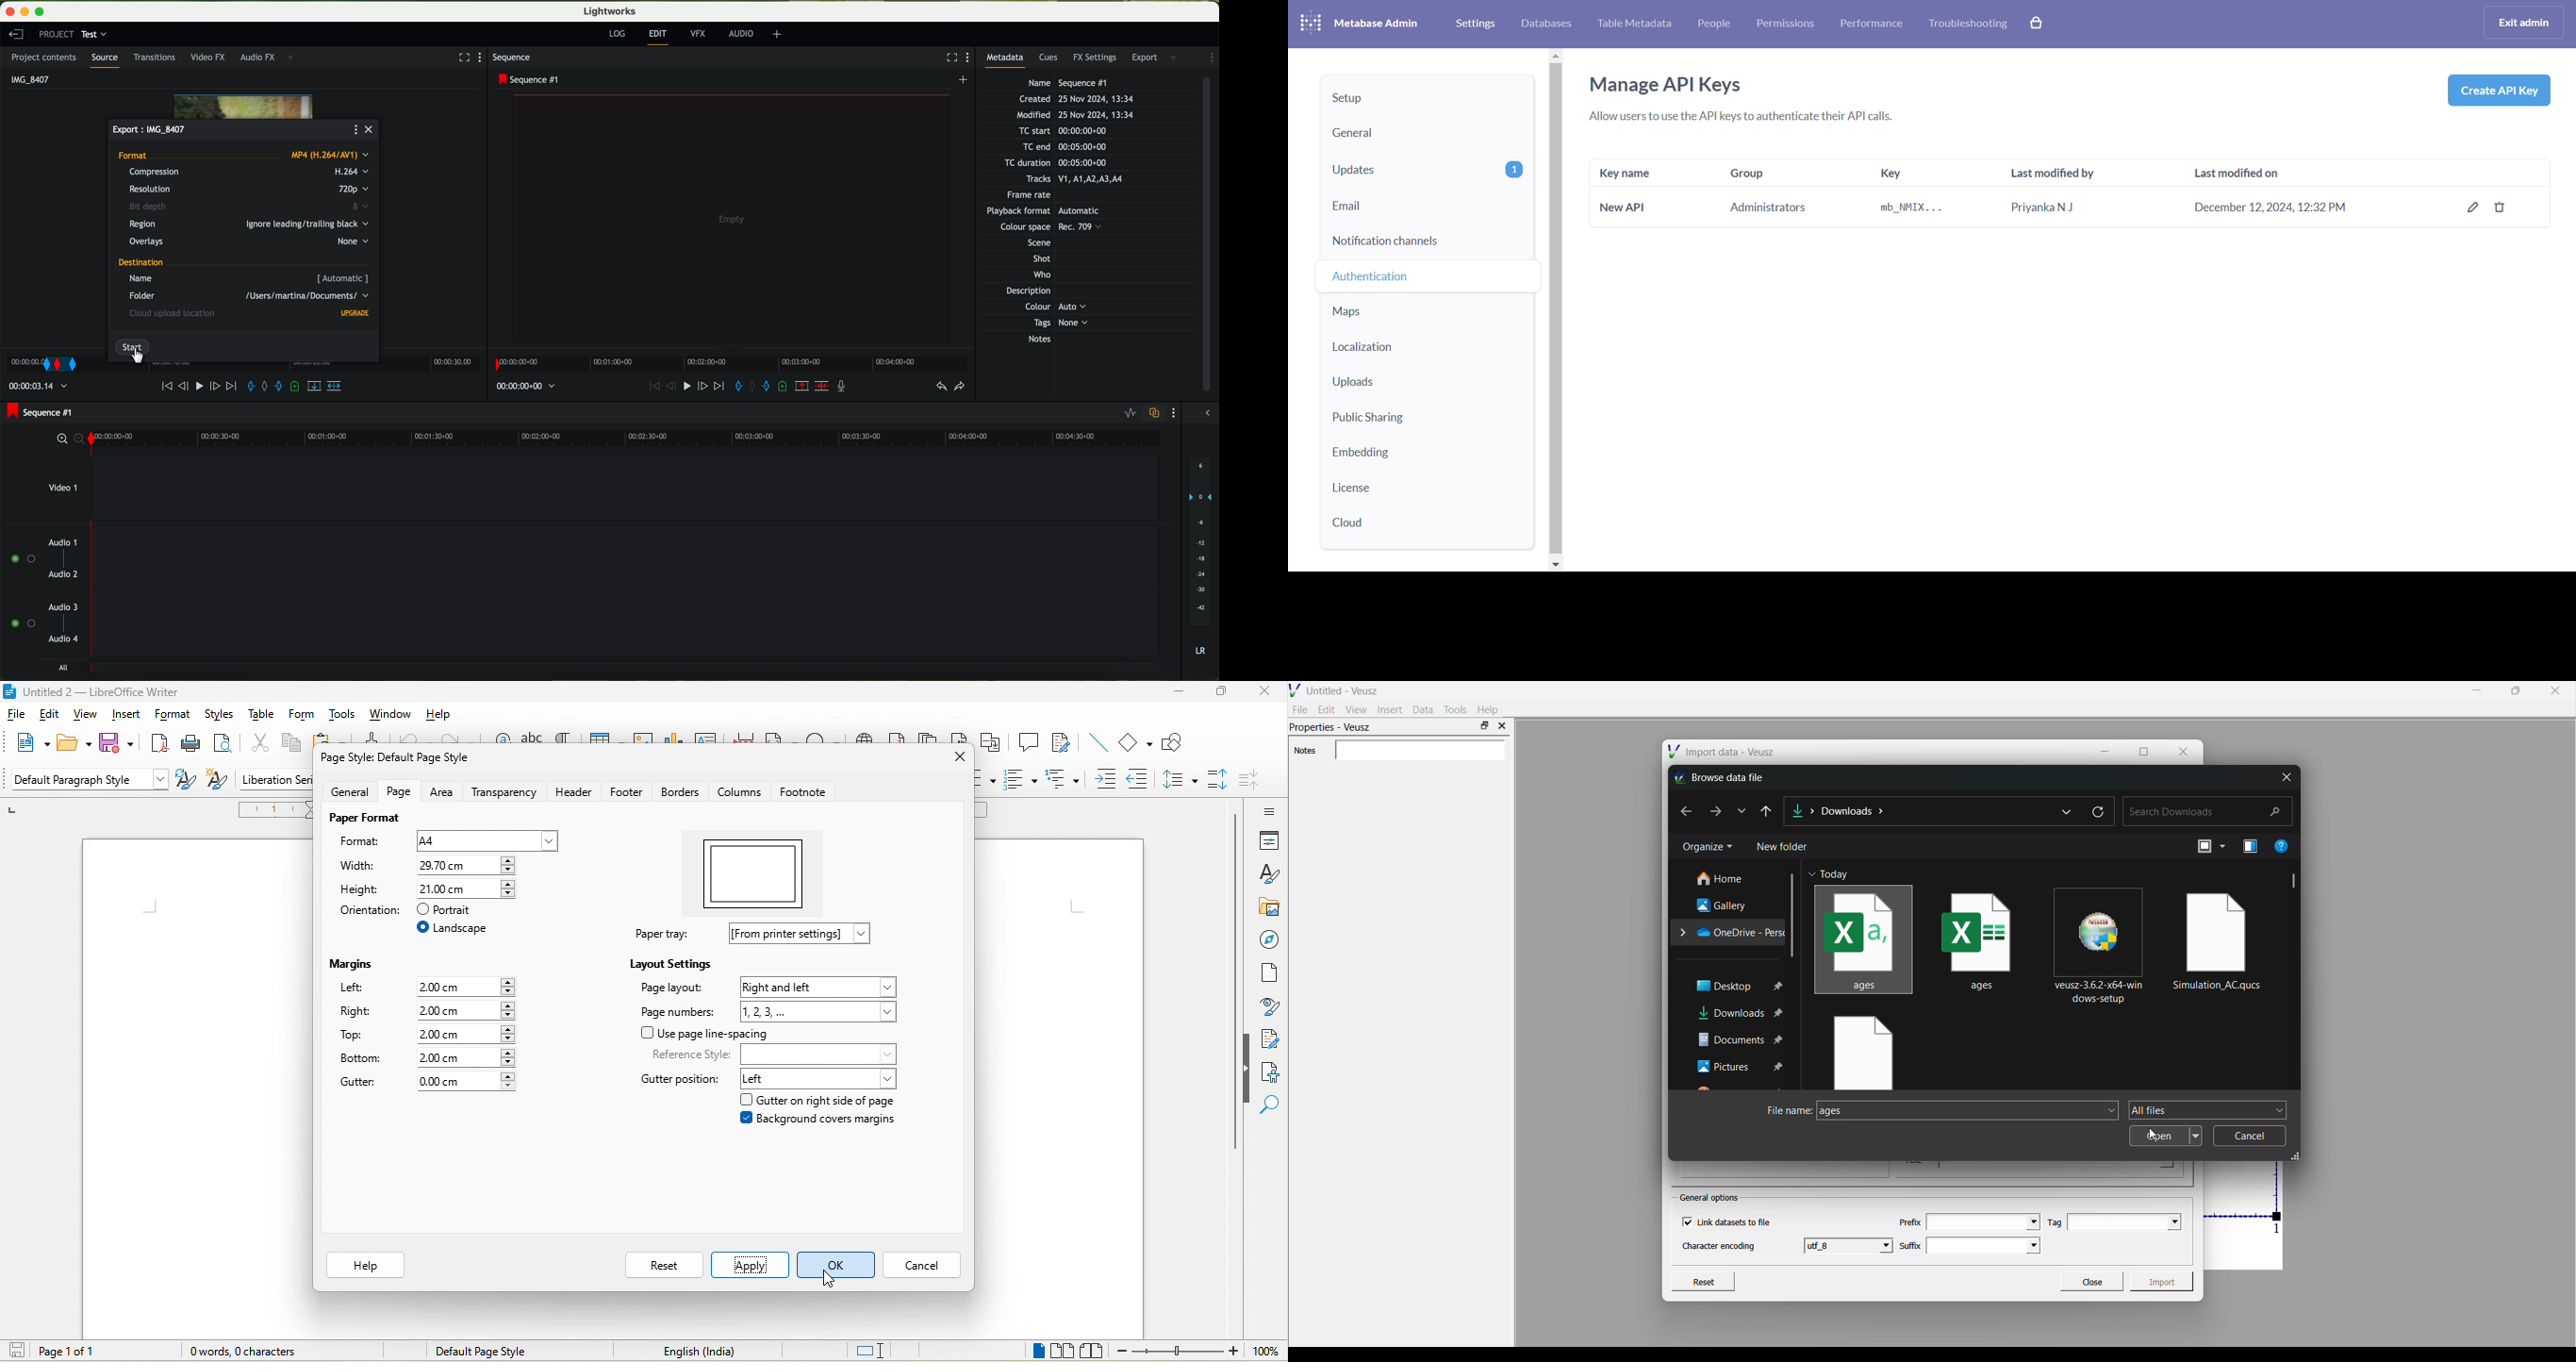 Image resolution: width=2576 pixels, height=1372 pixels. I want to click on notification channels, so click(1427, 240).